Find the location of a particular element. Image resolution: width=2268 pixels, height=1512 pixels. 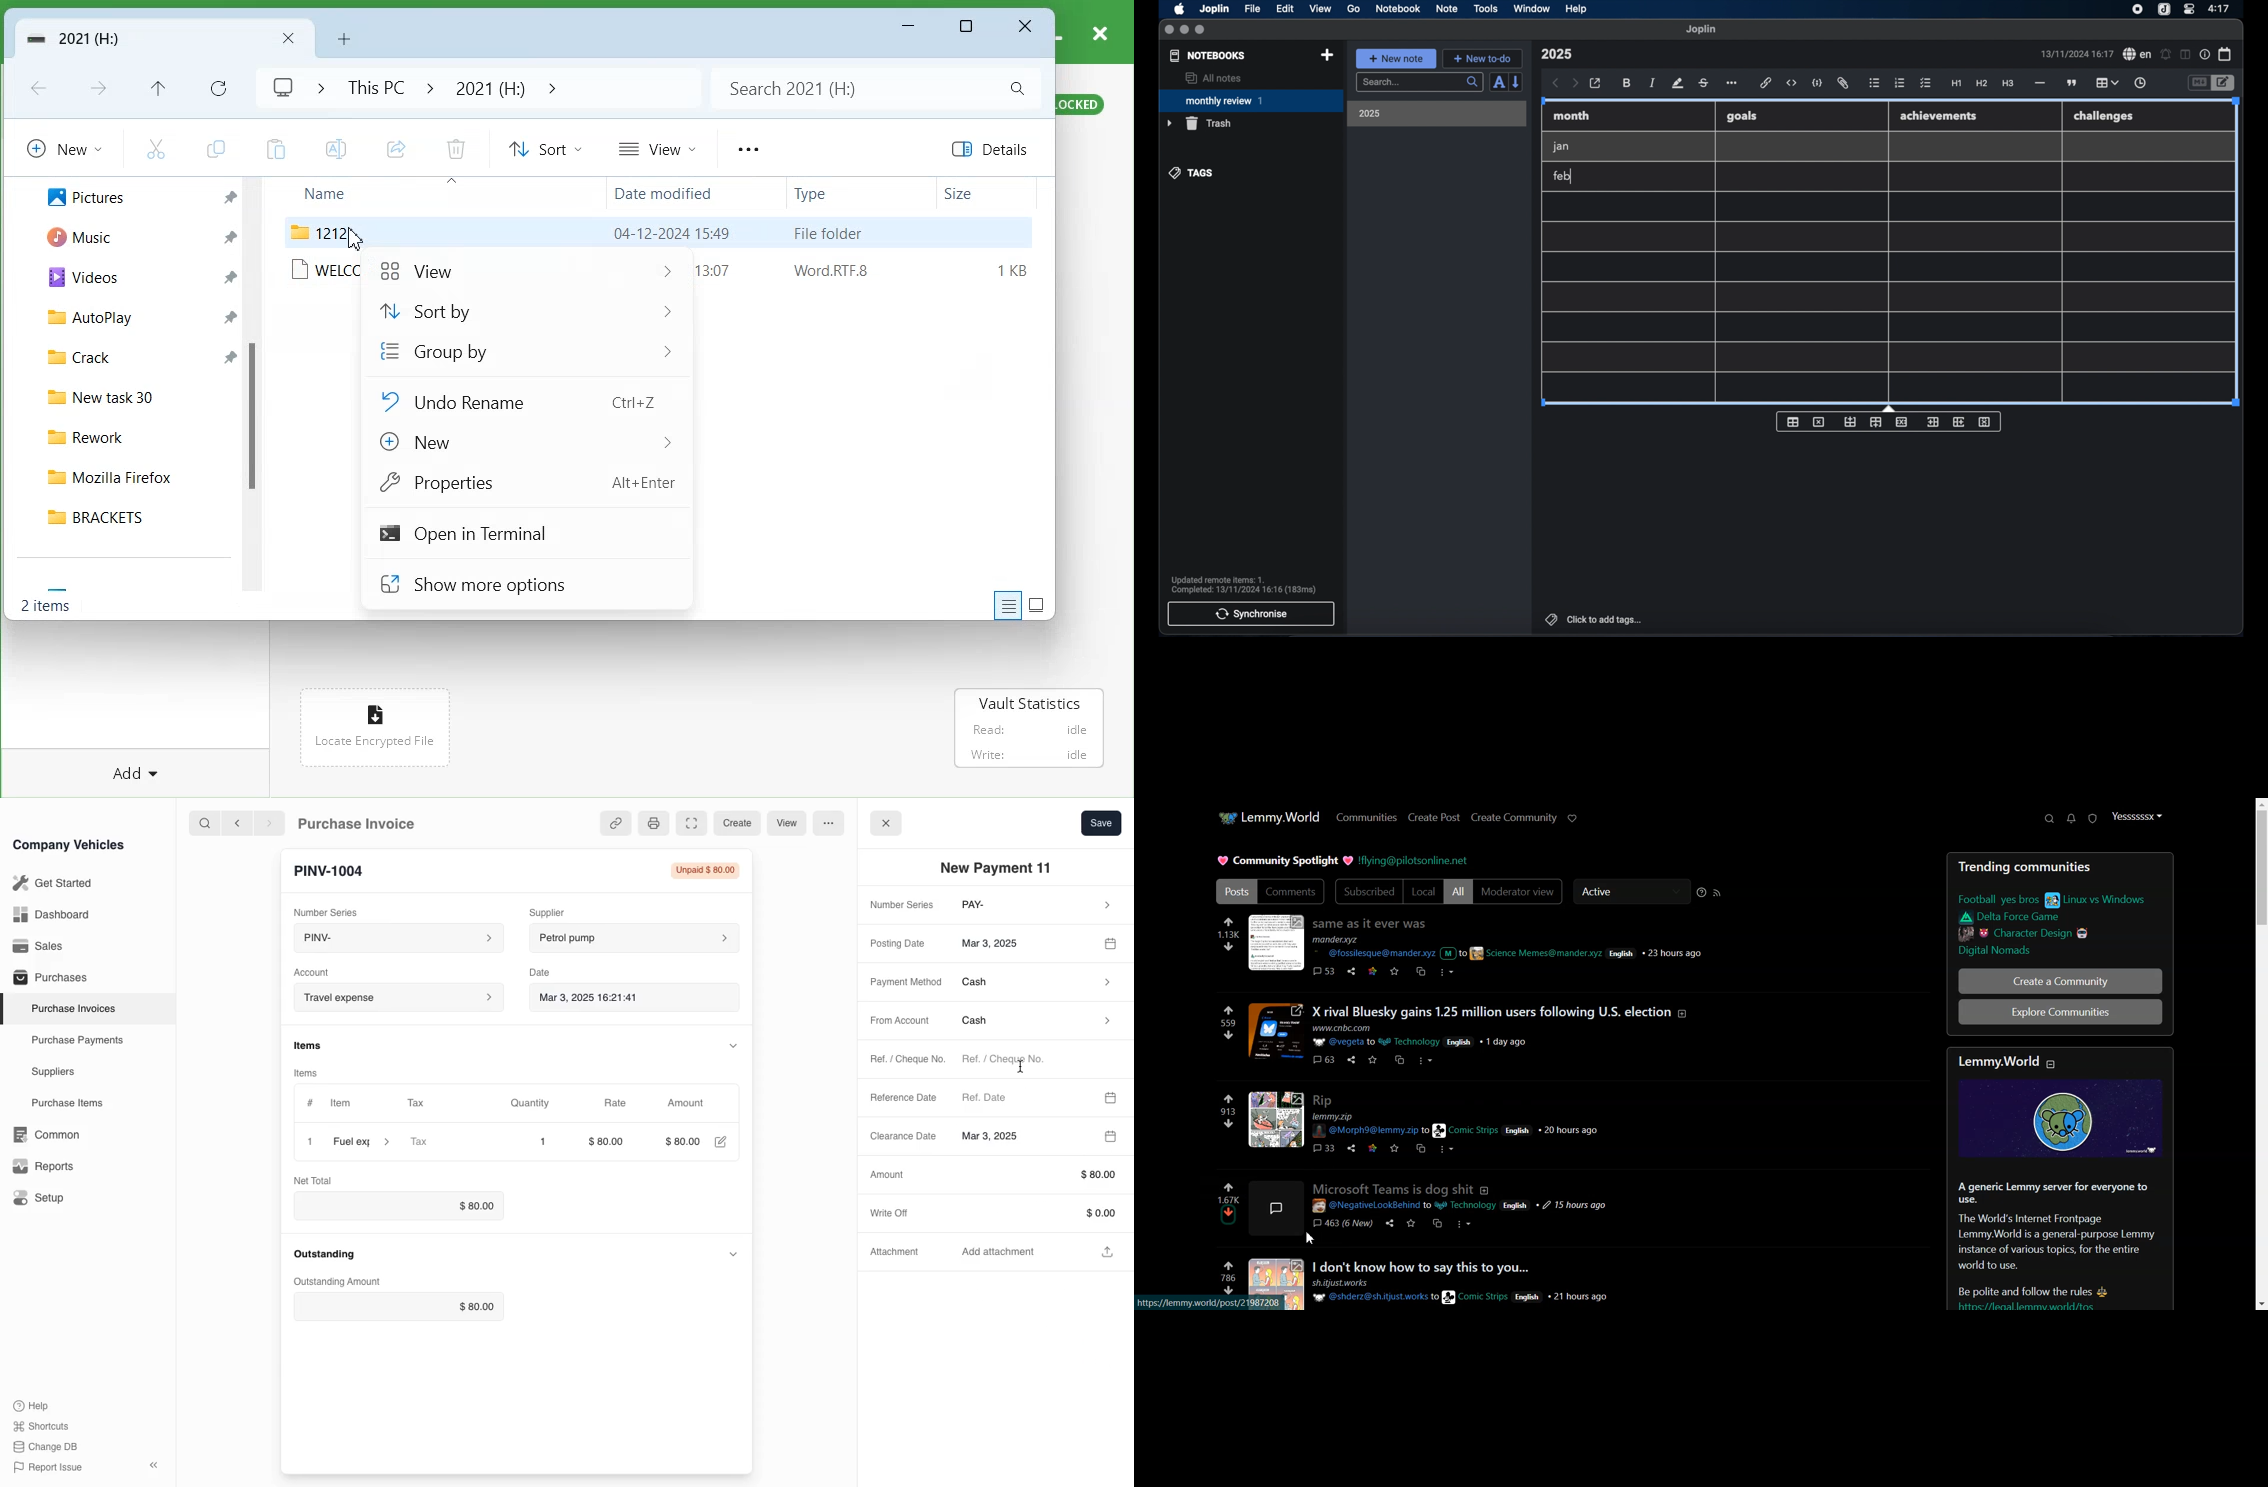

joplin is located at coordinates (1701, 29).